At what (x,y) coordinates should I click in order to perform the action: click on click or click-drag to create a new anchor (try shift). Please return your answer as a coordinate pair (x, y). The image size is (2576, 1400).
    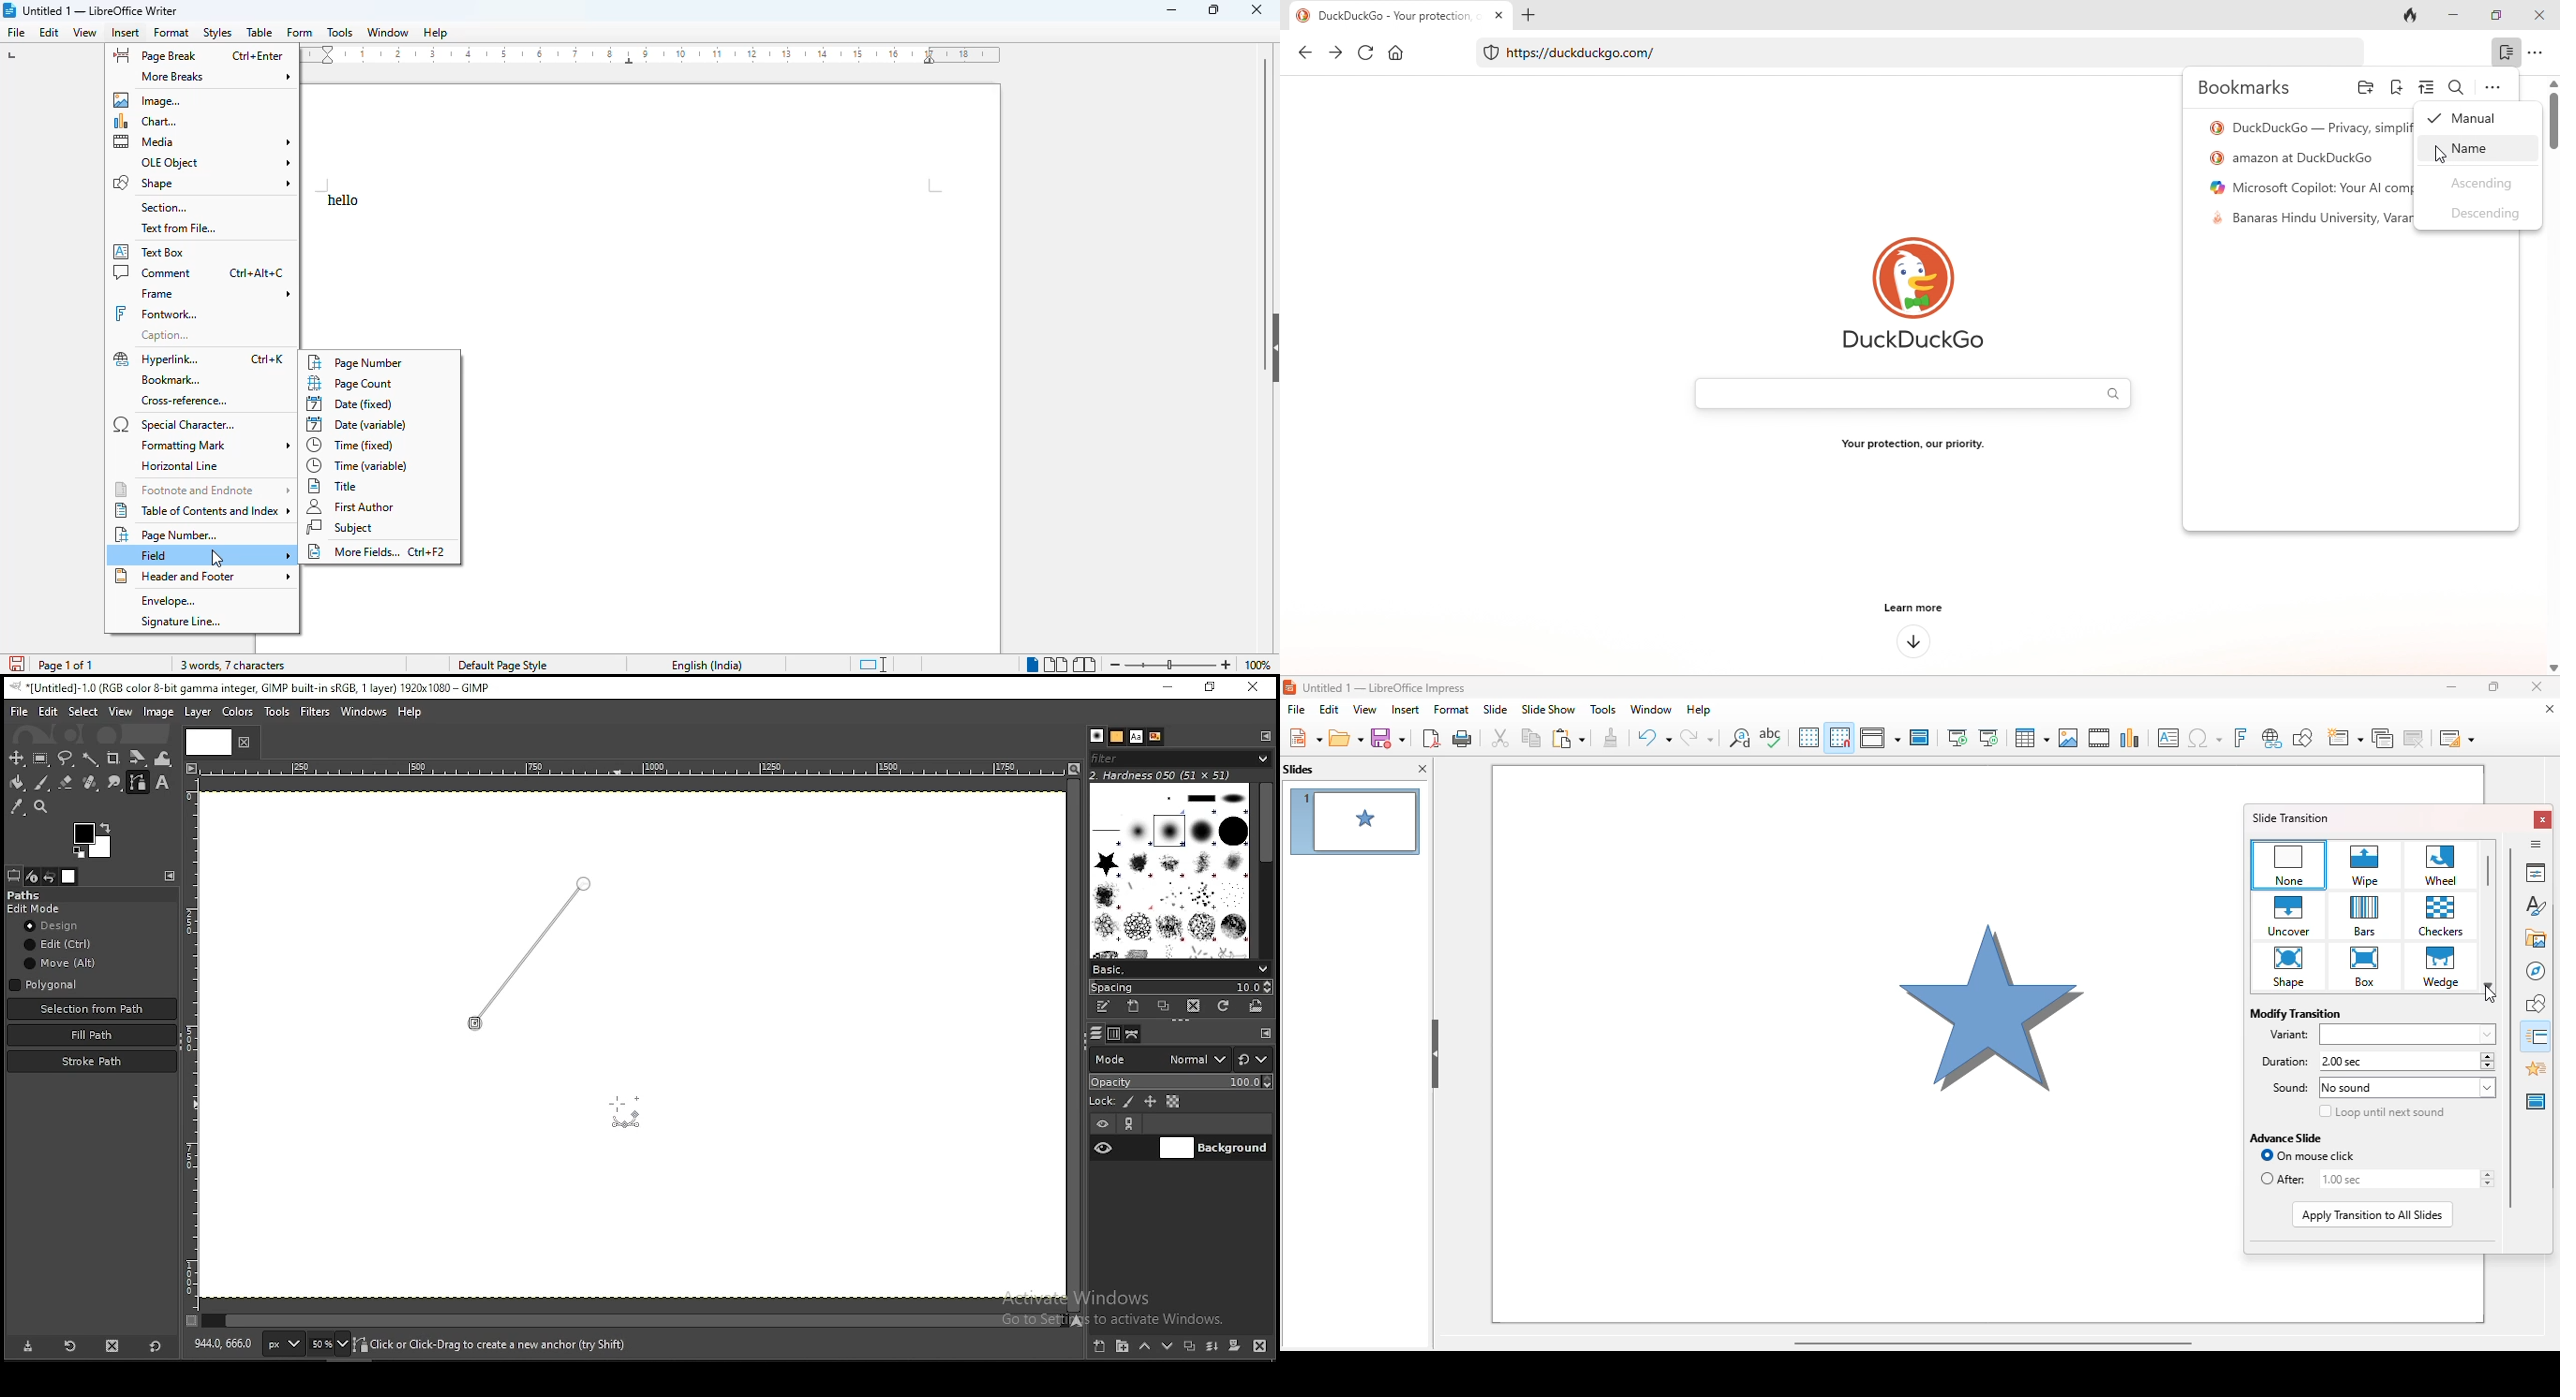
    Looking at the image, I should click on (494, 1343).